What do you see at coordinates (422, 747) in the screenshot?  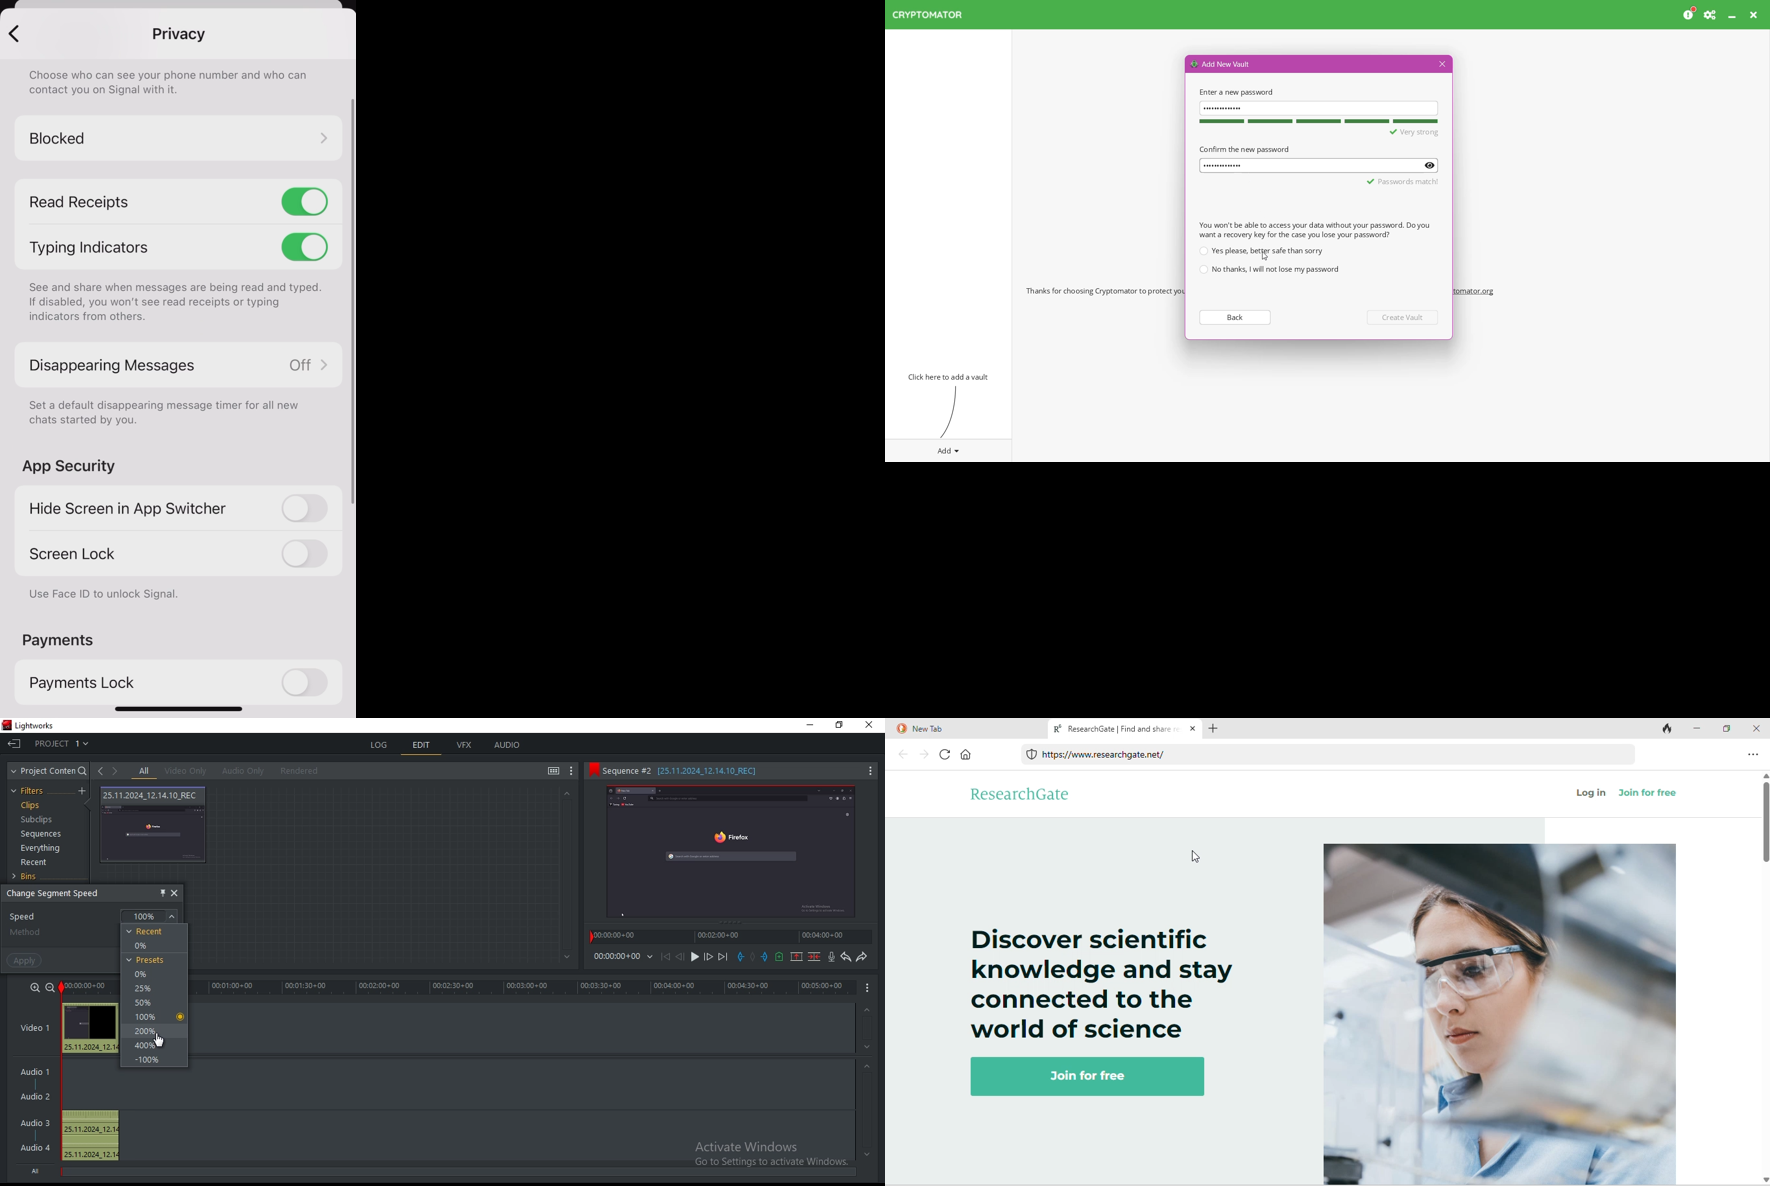 I see `edit` at bounding box center [422, 747].